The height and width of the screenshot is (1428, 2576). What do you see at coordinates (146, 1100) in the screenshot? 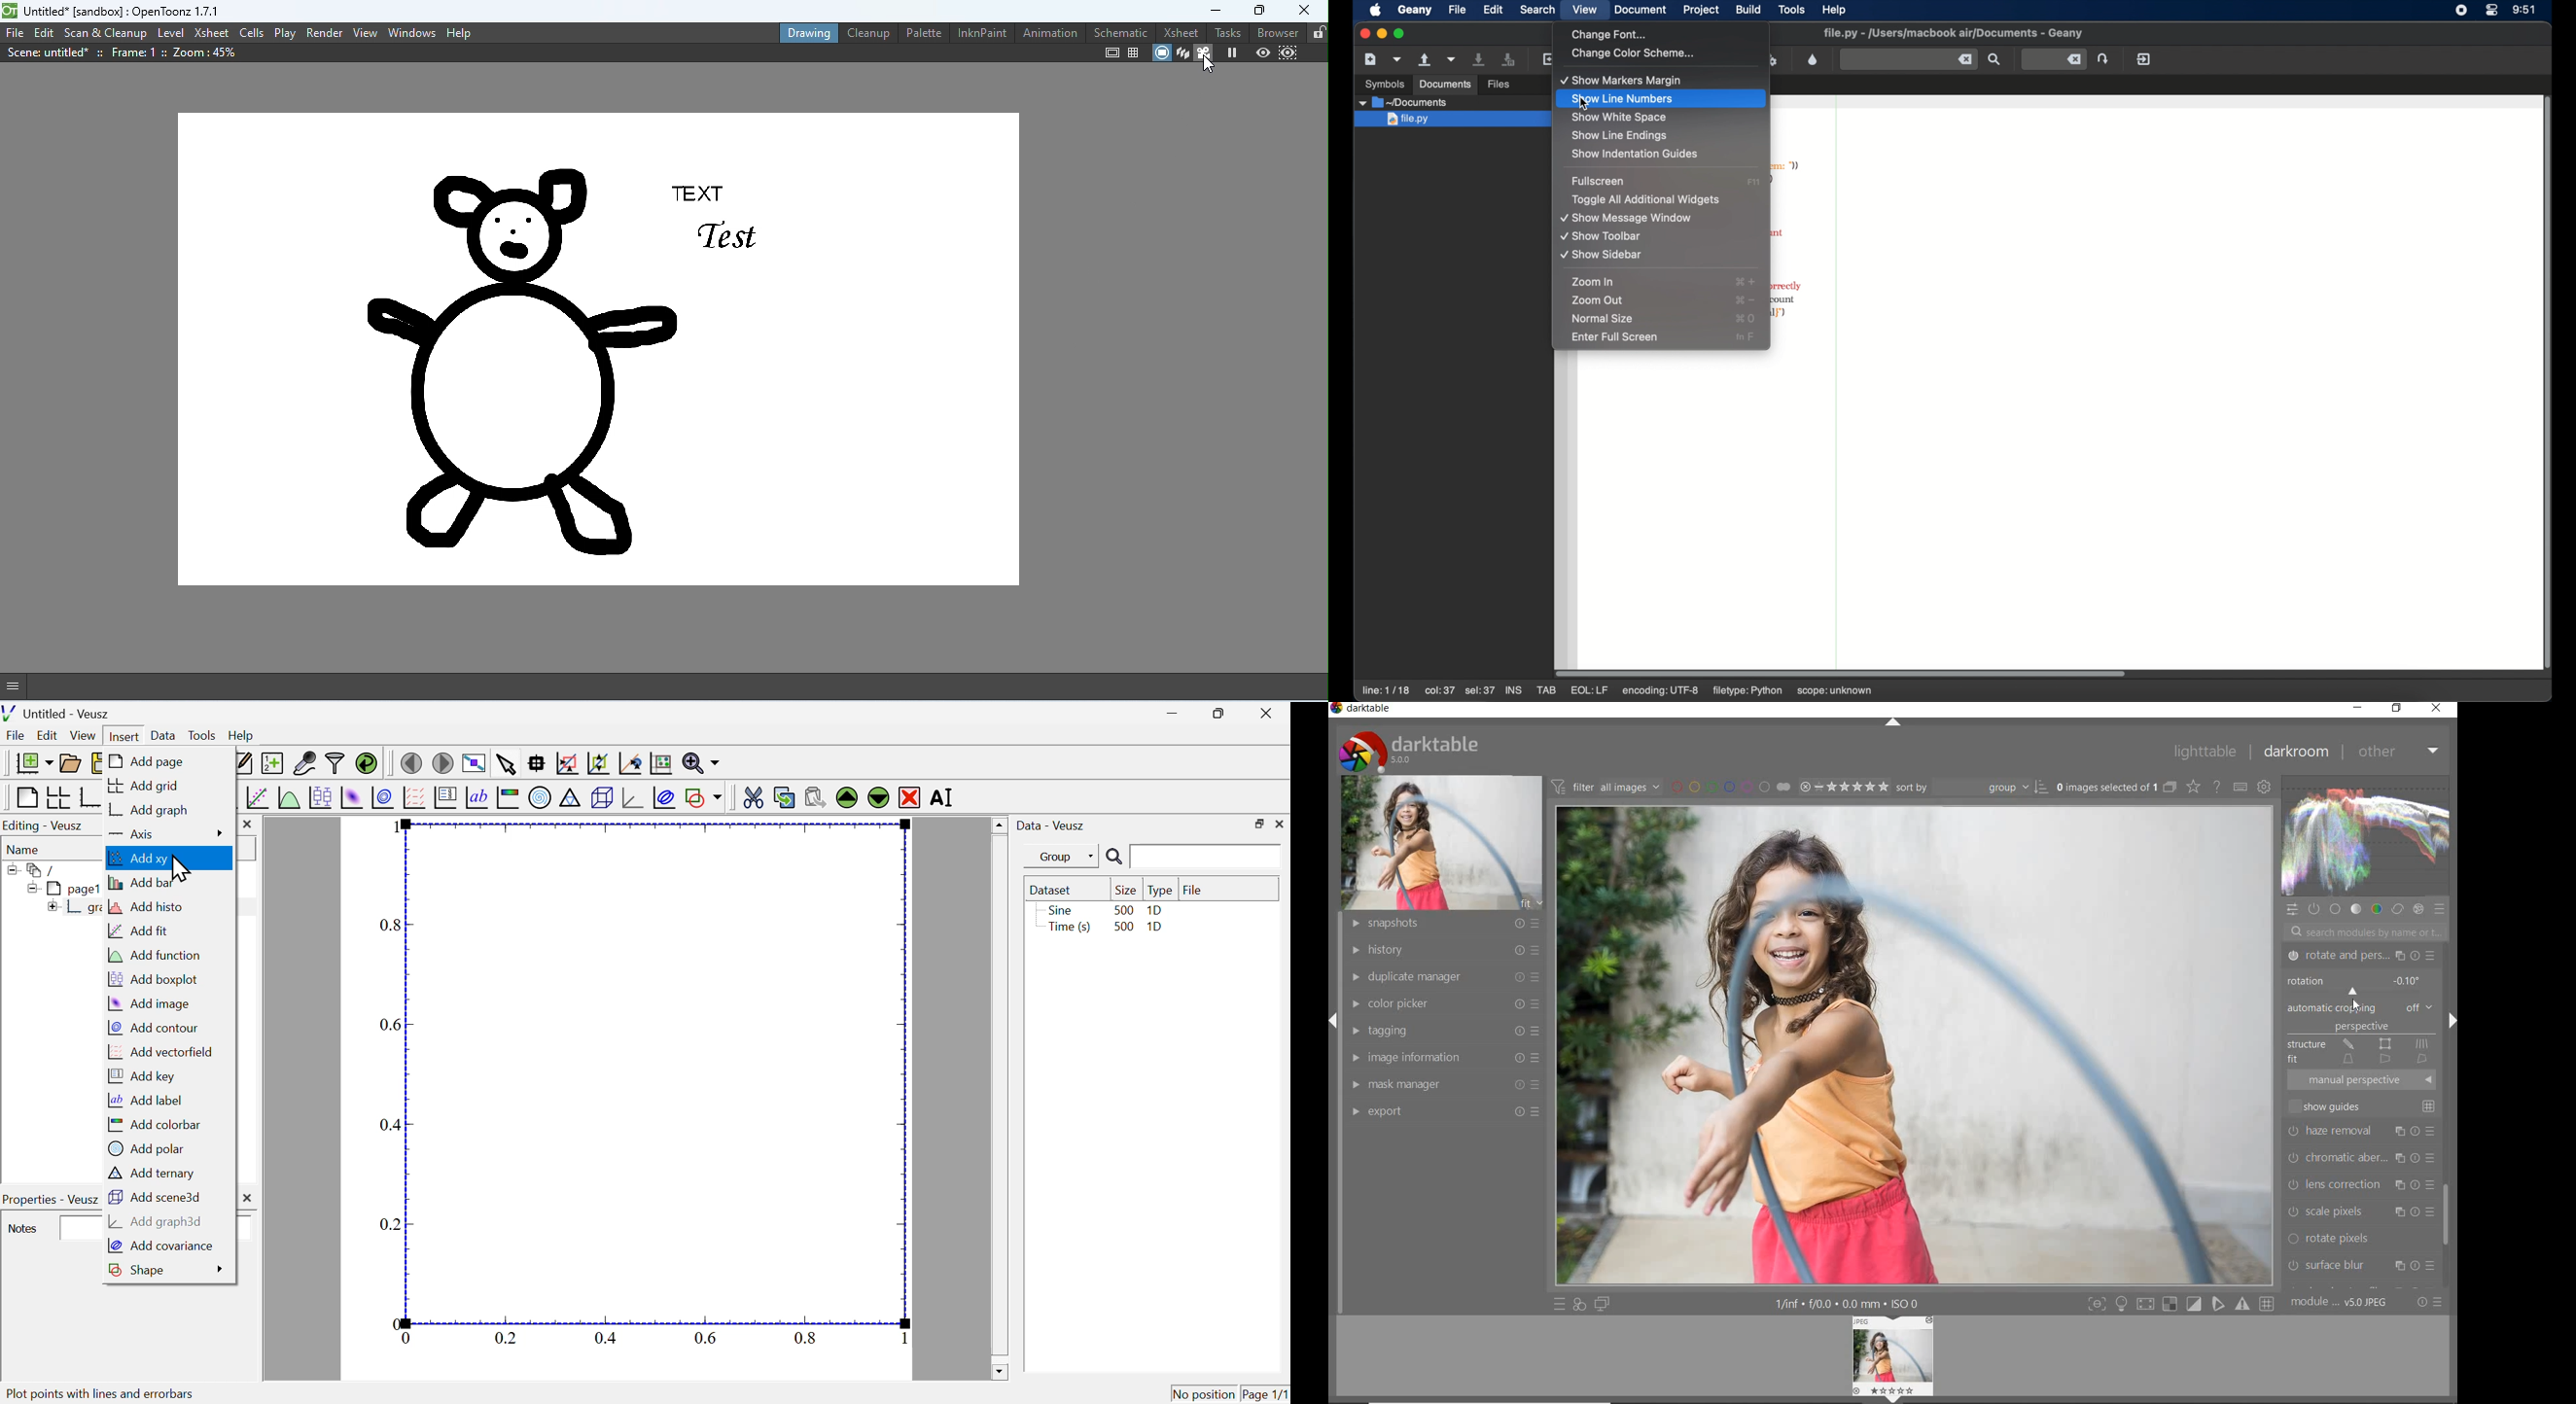
I see `add label` at bounding box center [146, 1100].